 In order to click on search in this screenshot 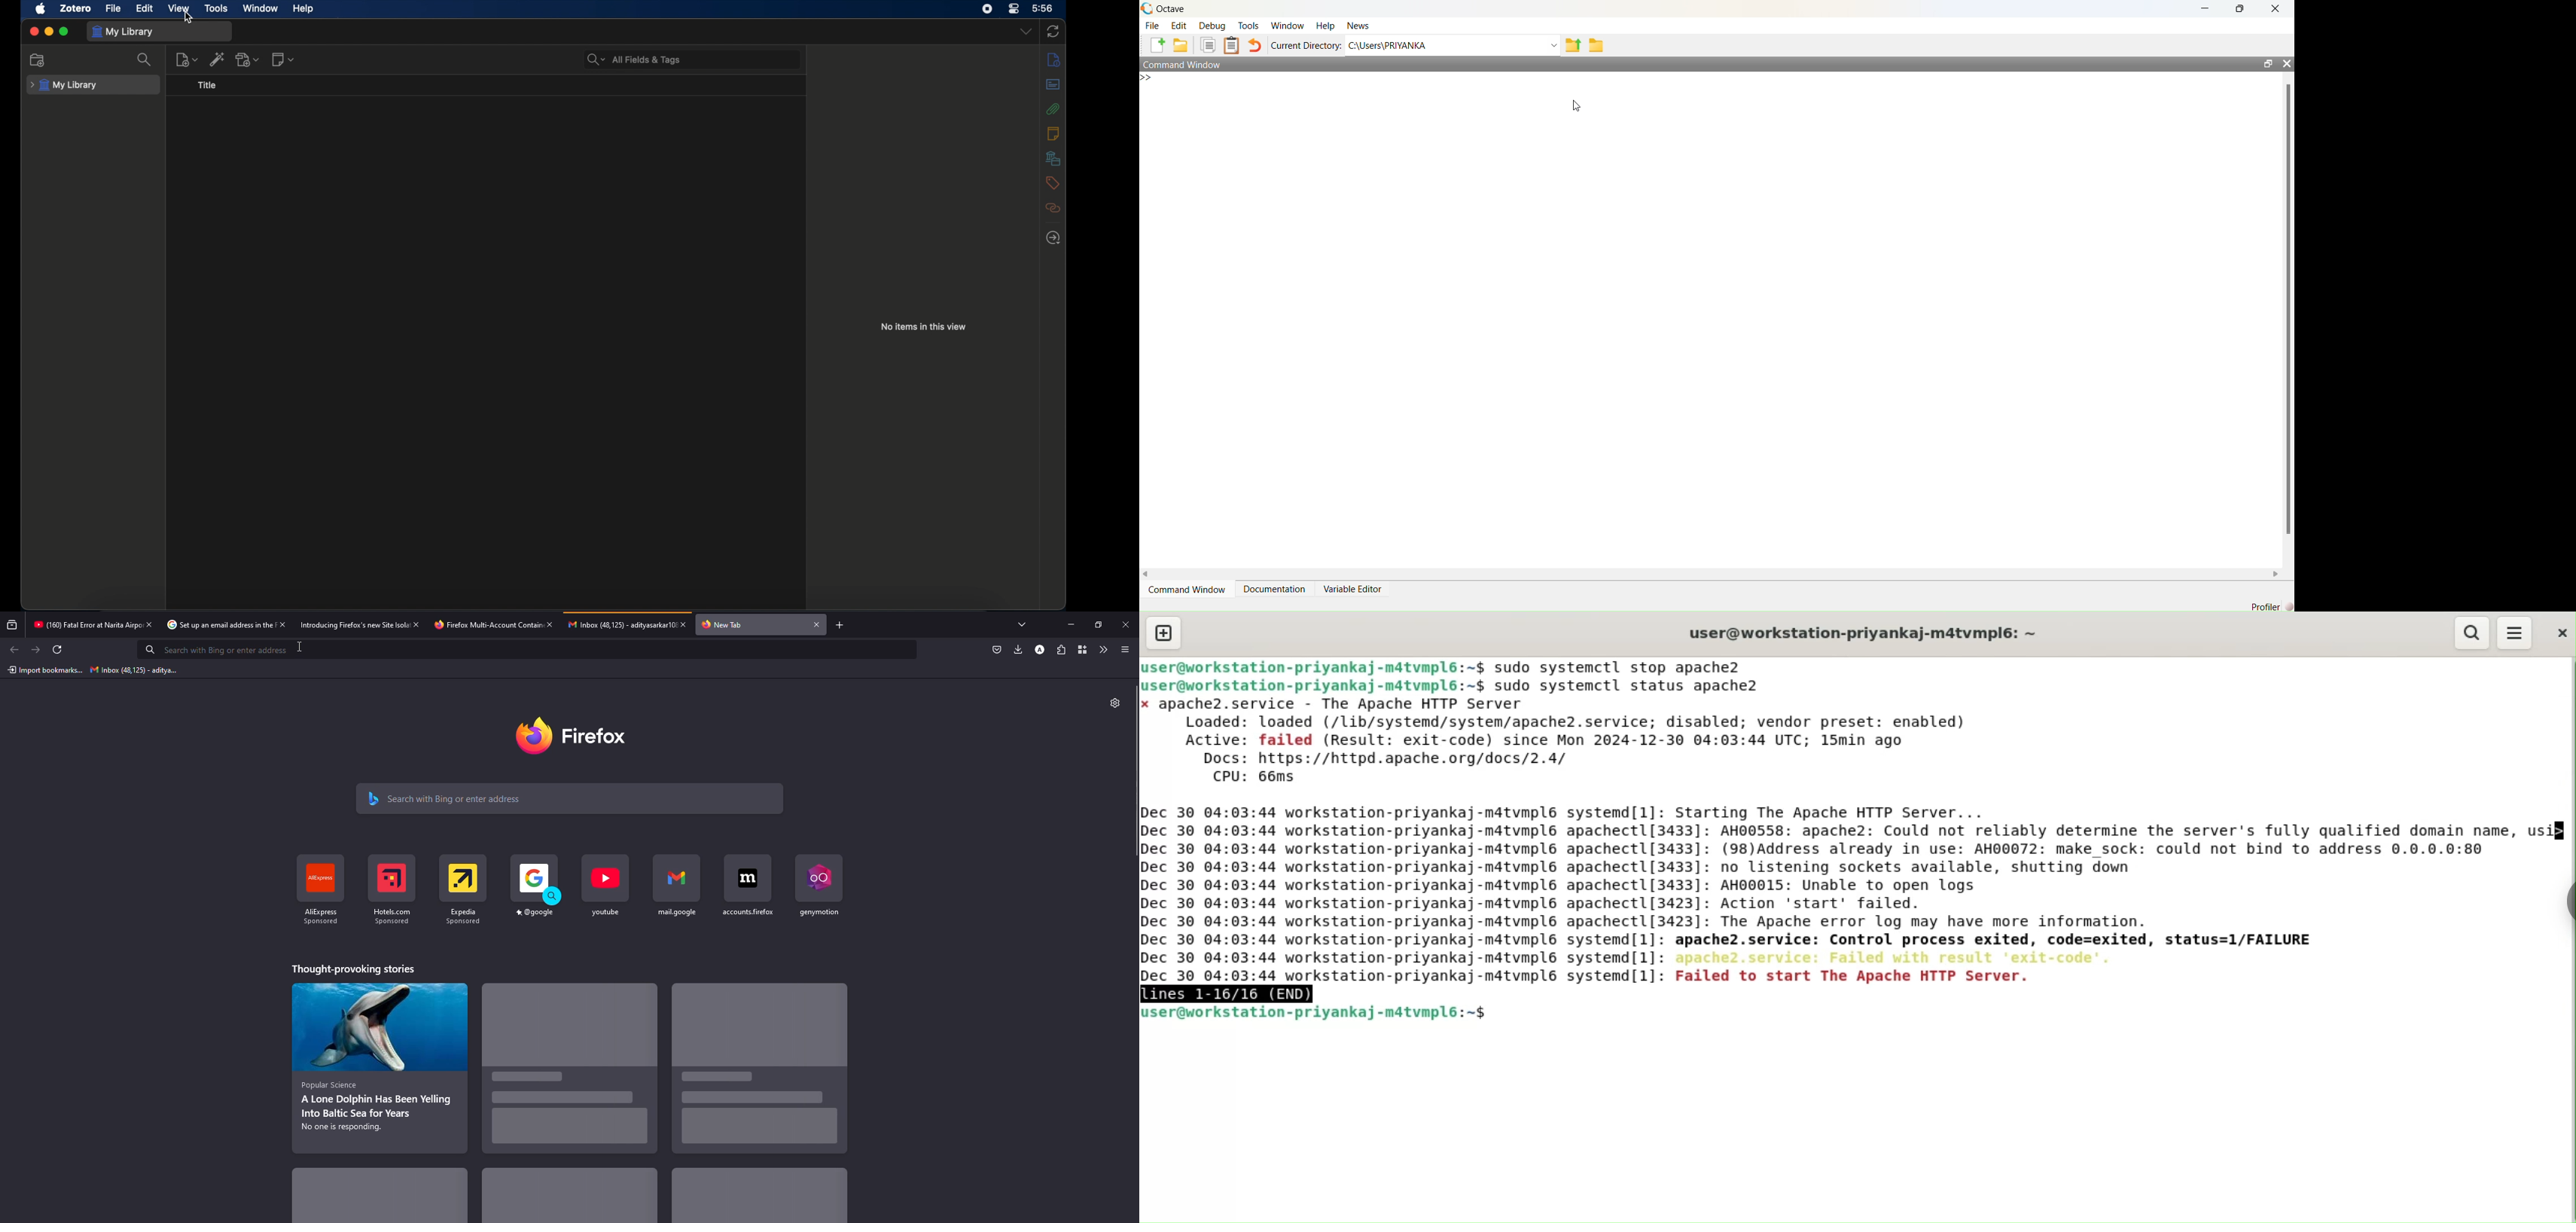, I will do `click(215, 649)`.